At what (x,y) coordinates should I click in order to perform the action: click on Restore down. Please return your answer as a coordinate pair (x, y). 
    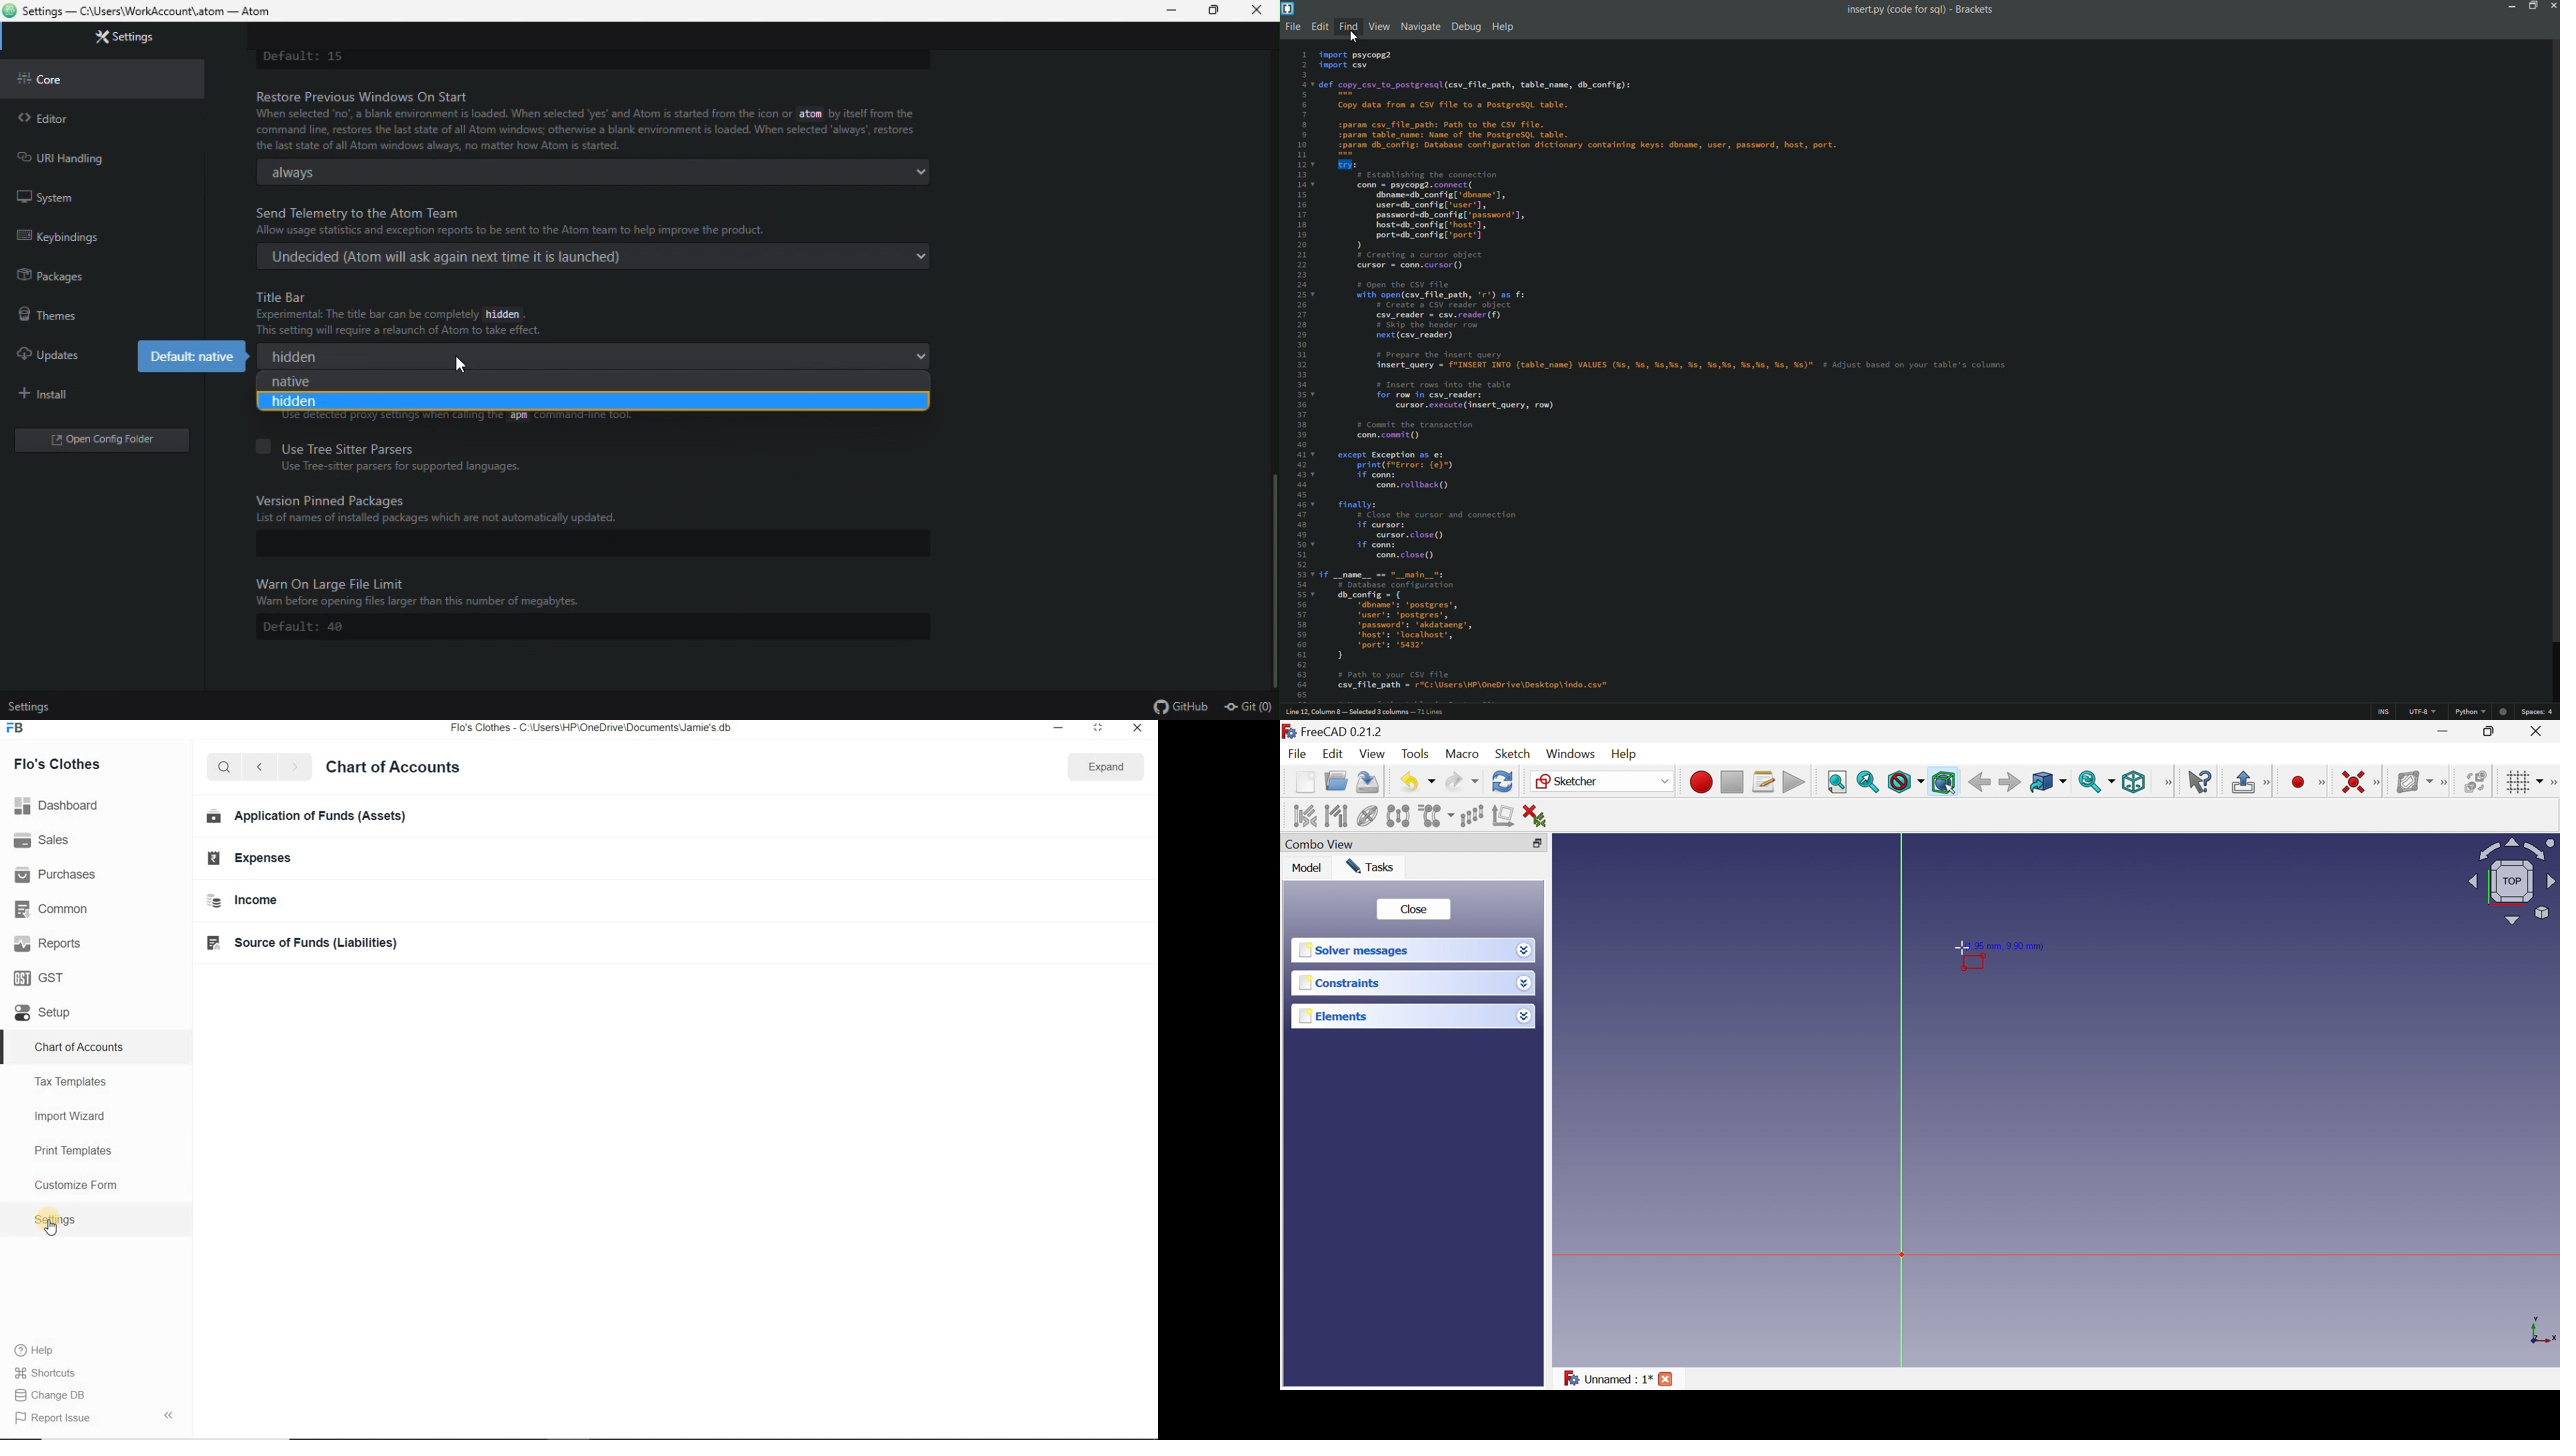
    Looking at the image, I should click on (1539, 845).